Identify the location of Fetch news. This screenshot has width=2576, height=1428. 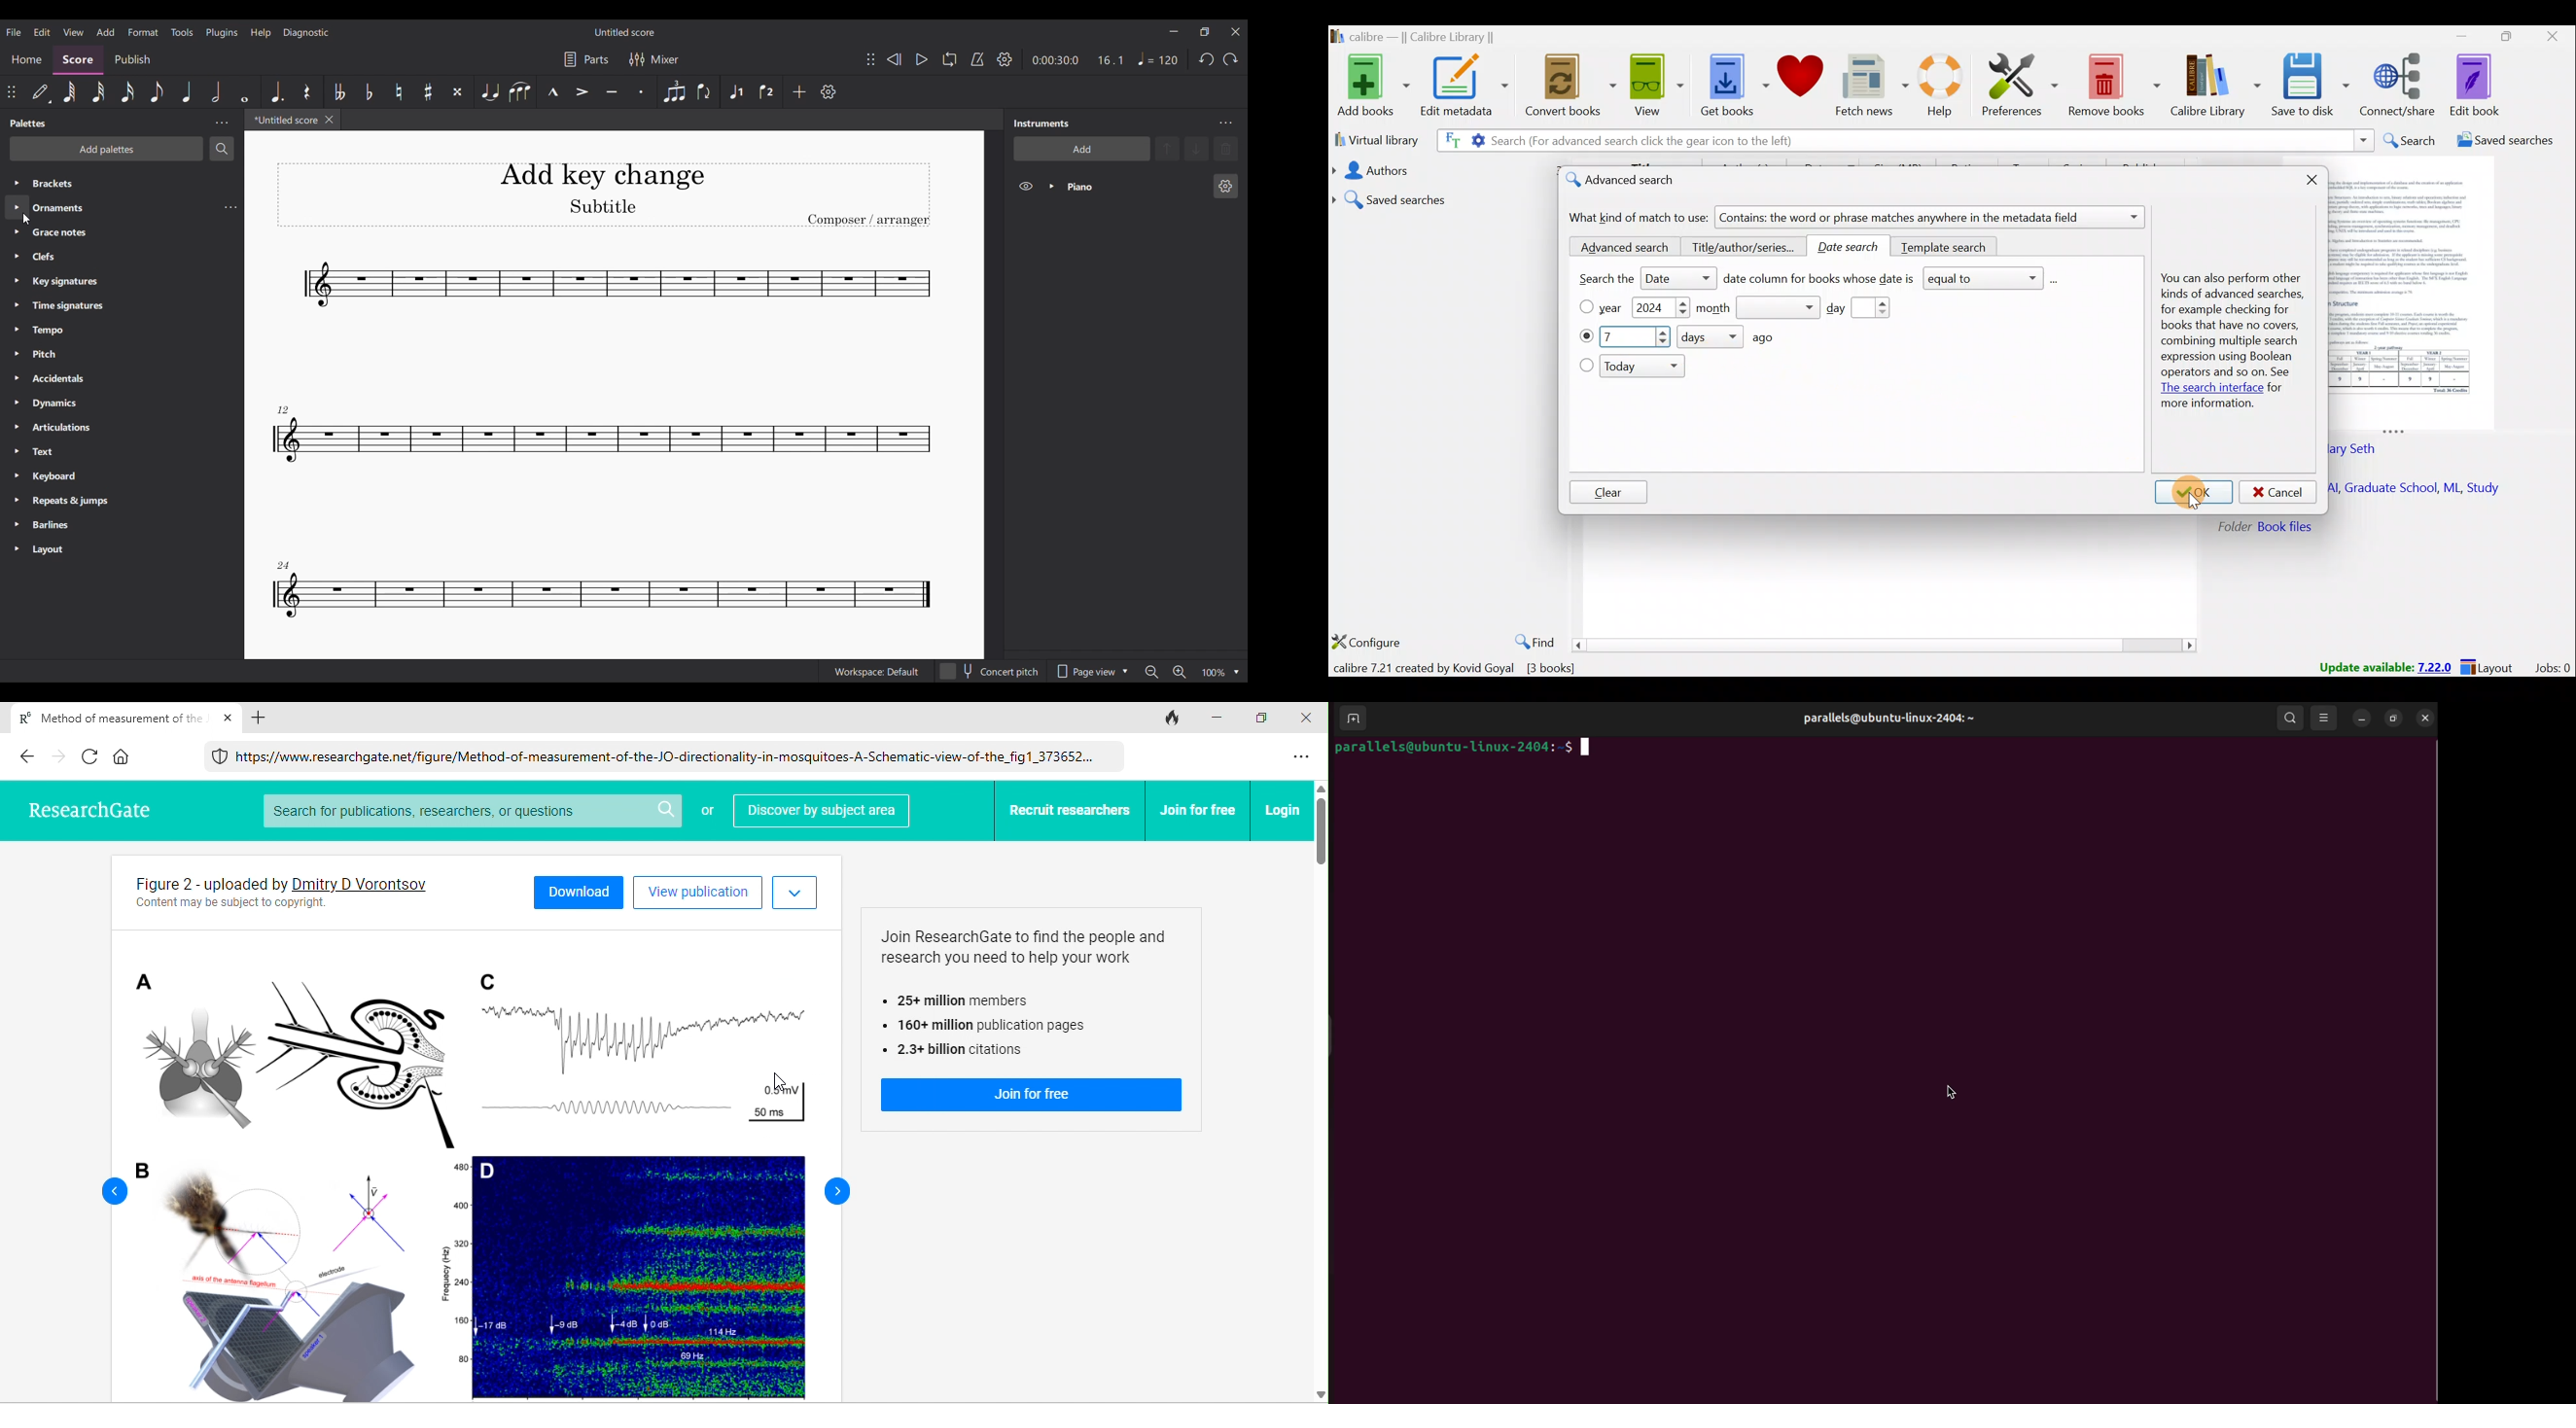
(1872, 86).